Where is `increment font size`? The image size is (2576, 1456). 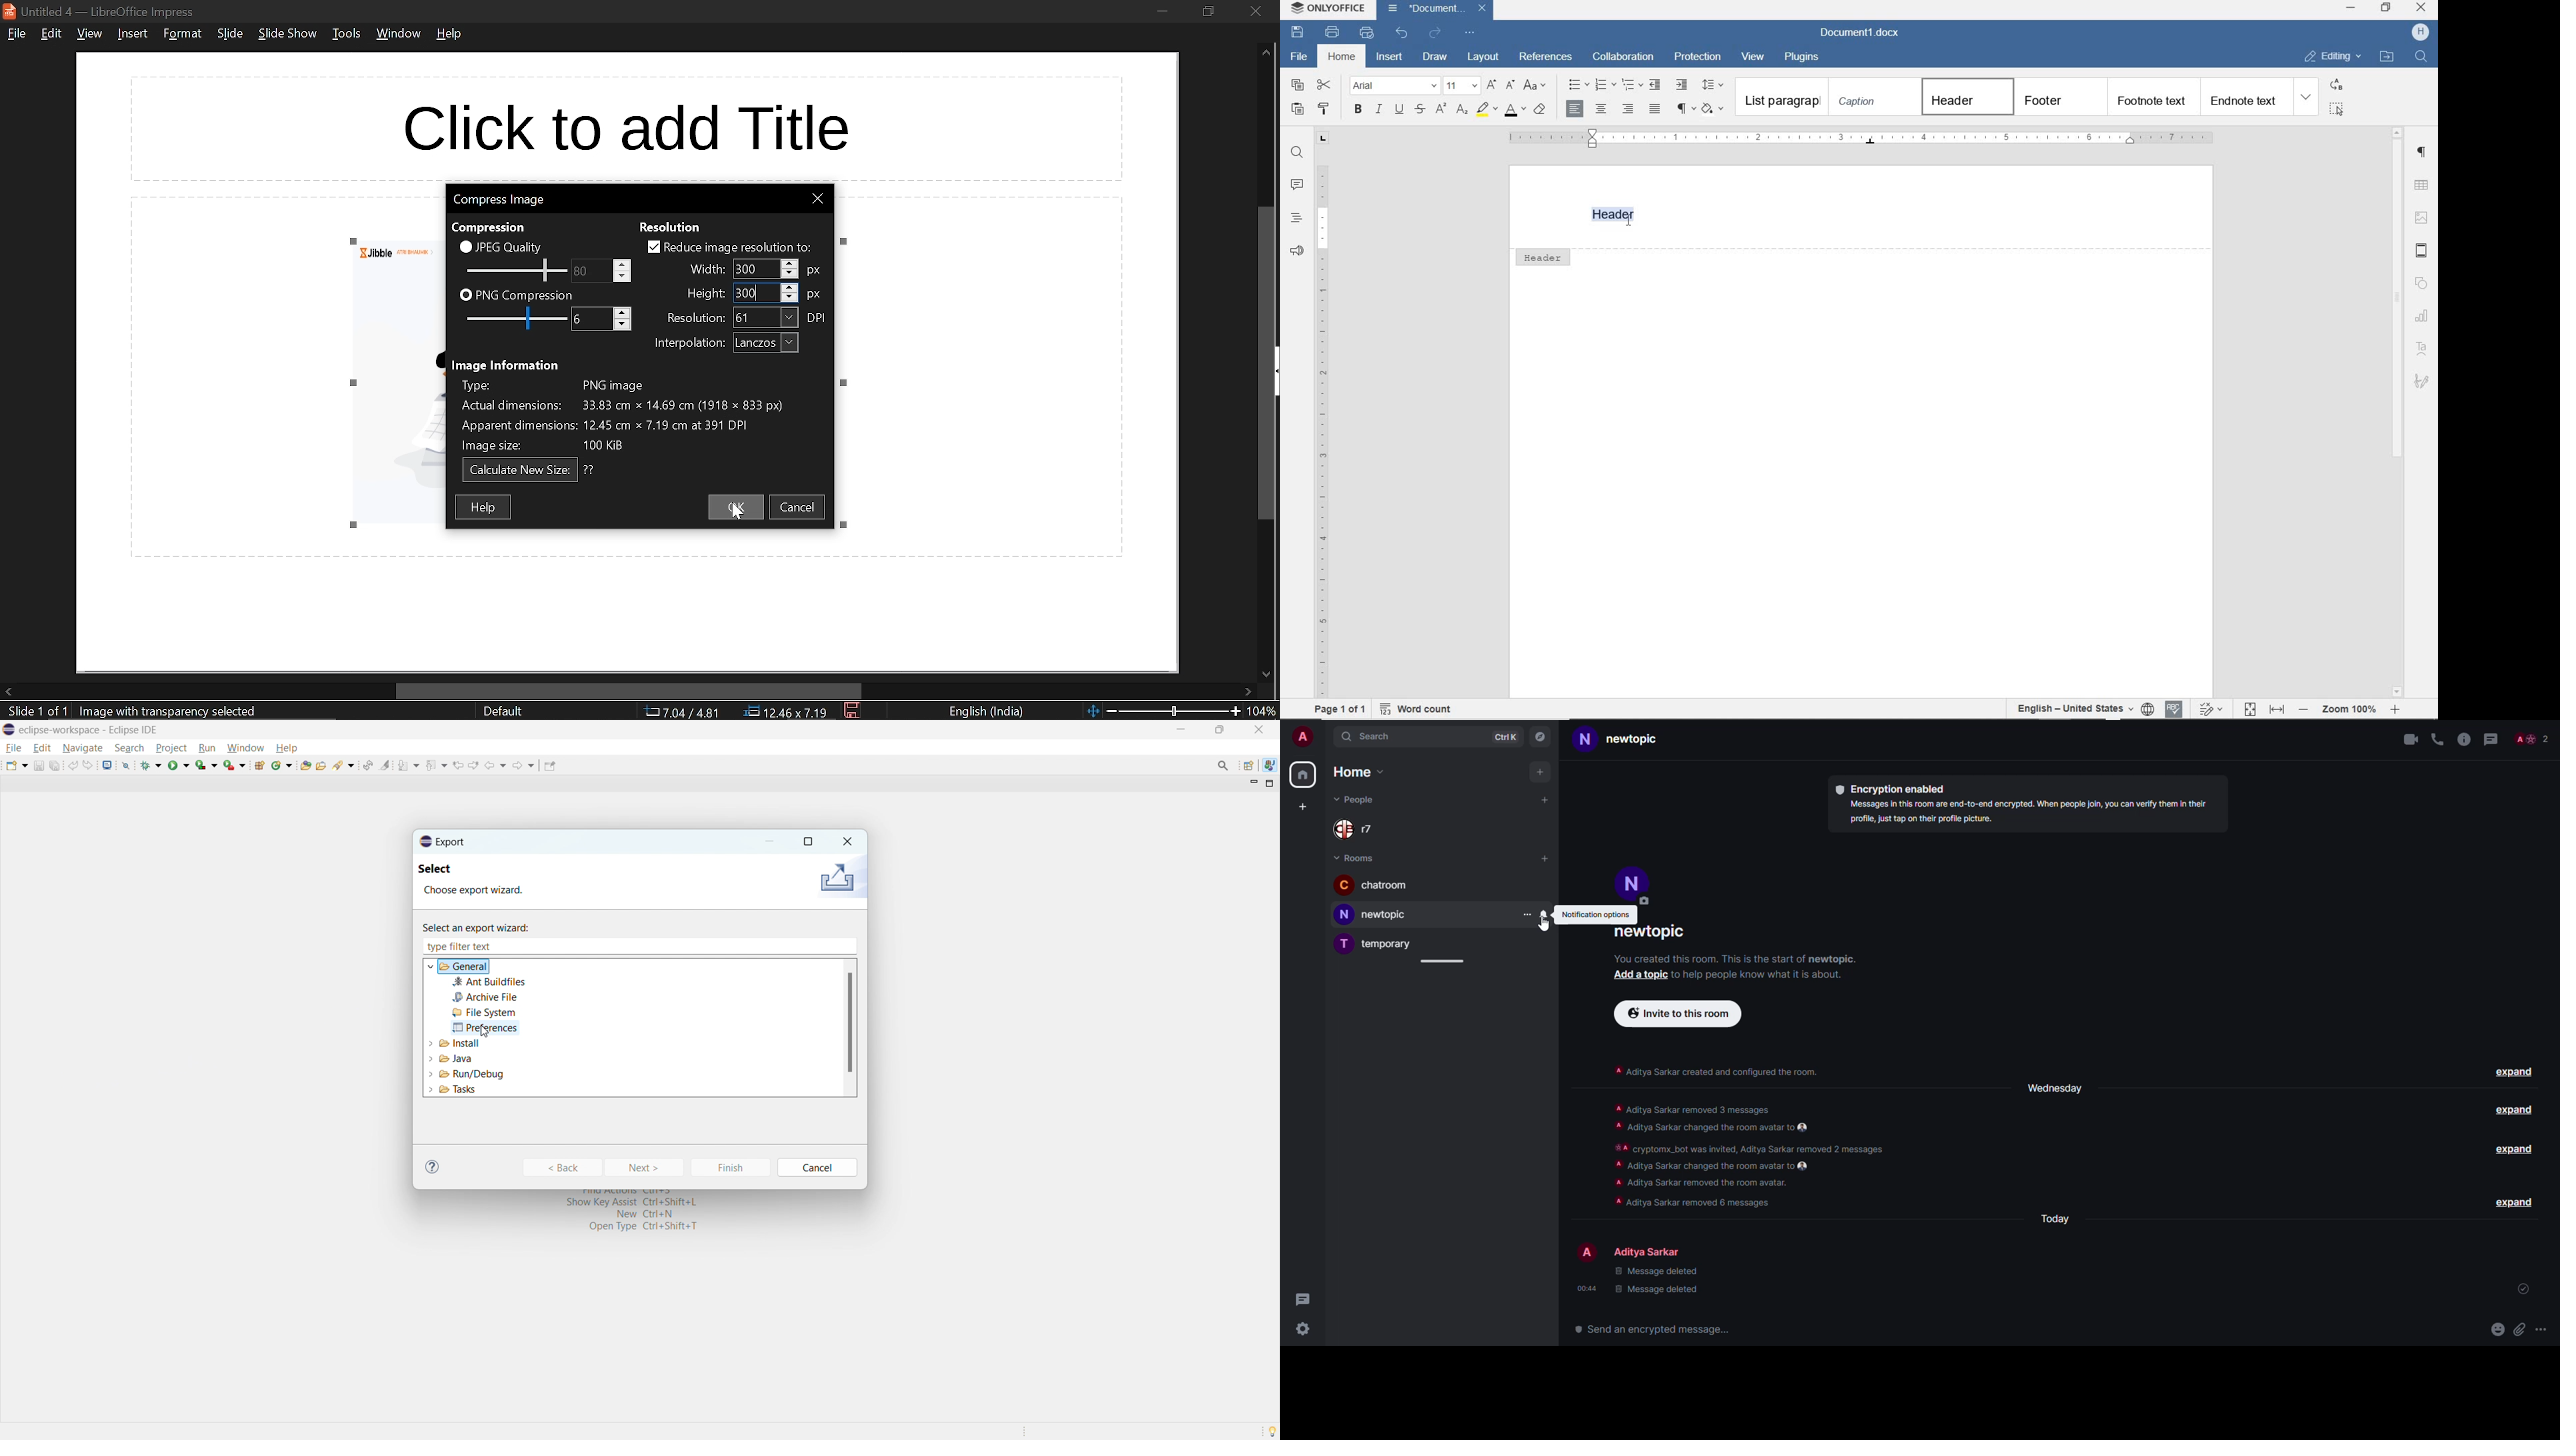
increment font size is located at coordinates (1493, 86).